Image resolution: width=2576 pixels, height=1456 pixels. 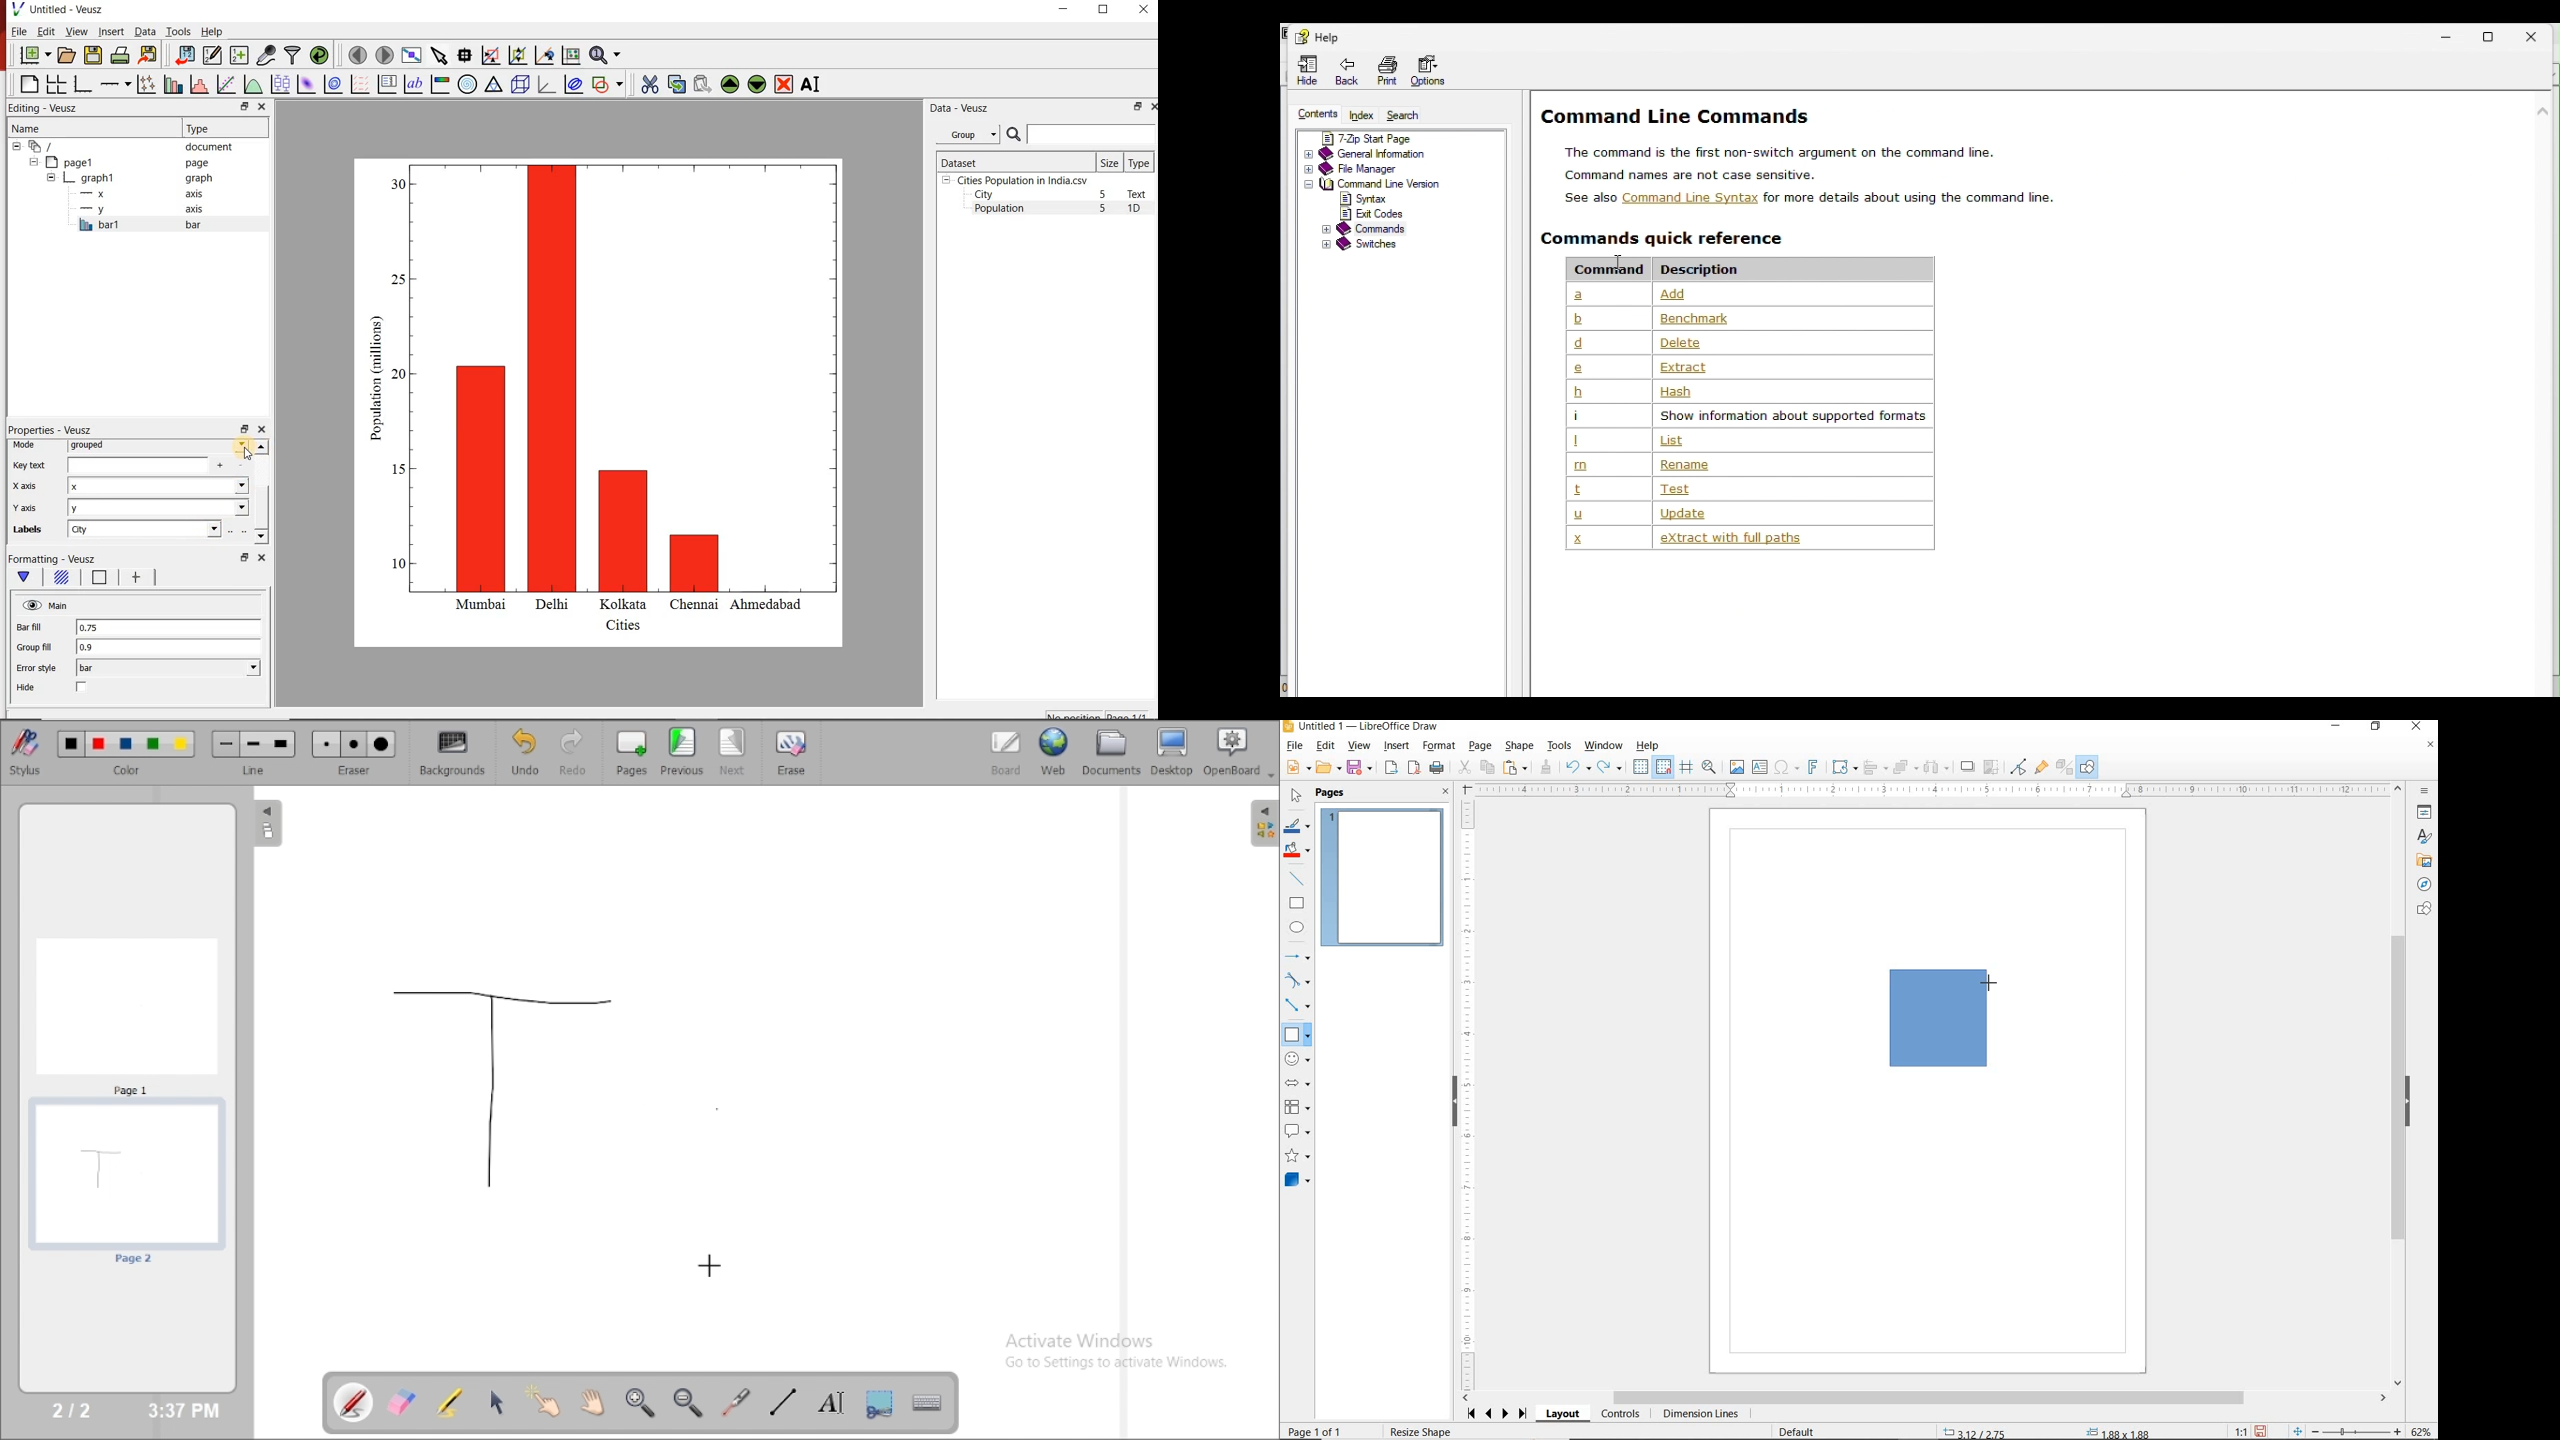 I want to click on SHAPE, so click(x=1519, y=747).